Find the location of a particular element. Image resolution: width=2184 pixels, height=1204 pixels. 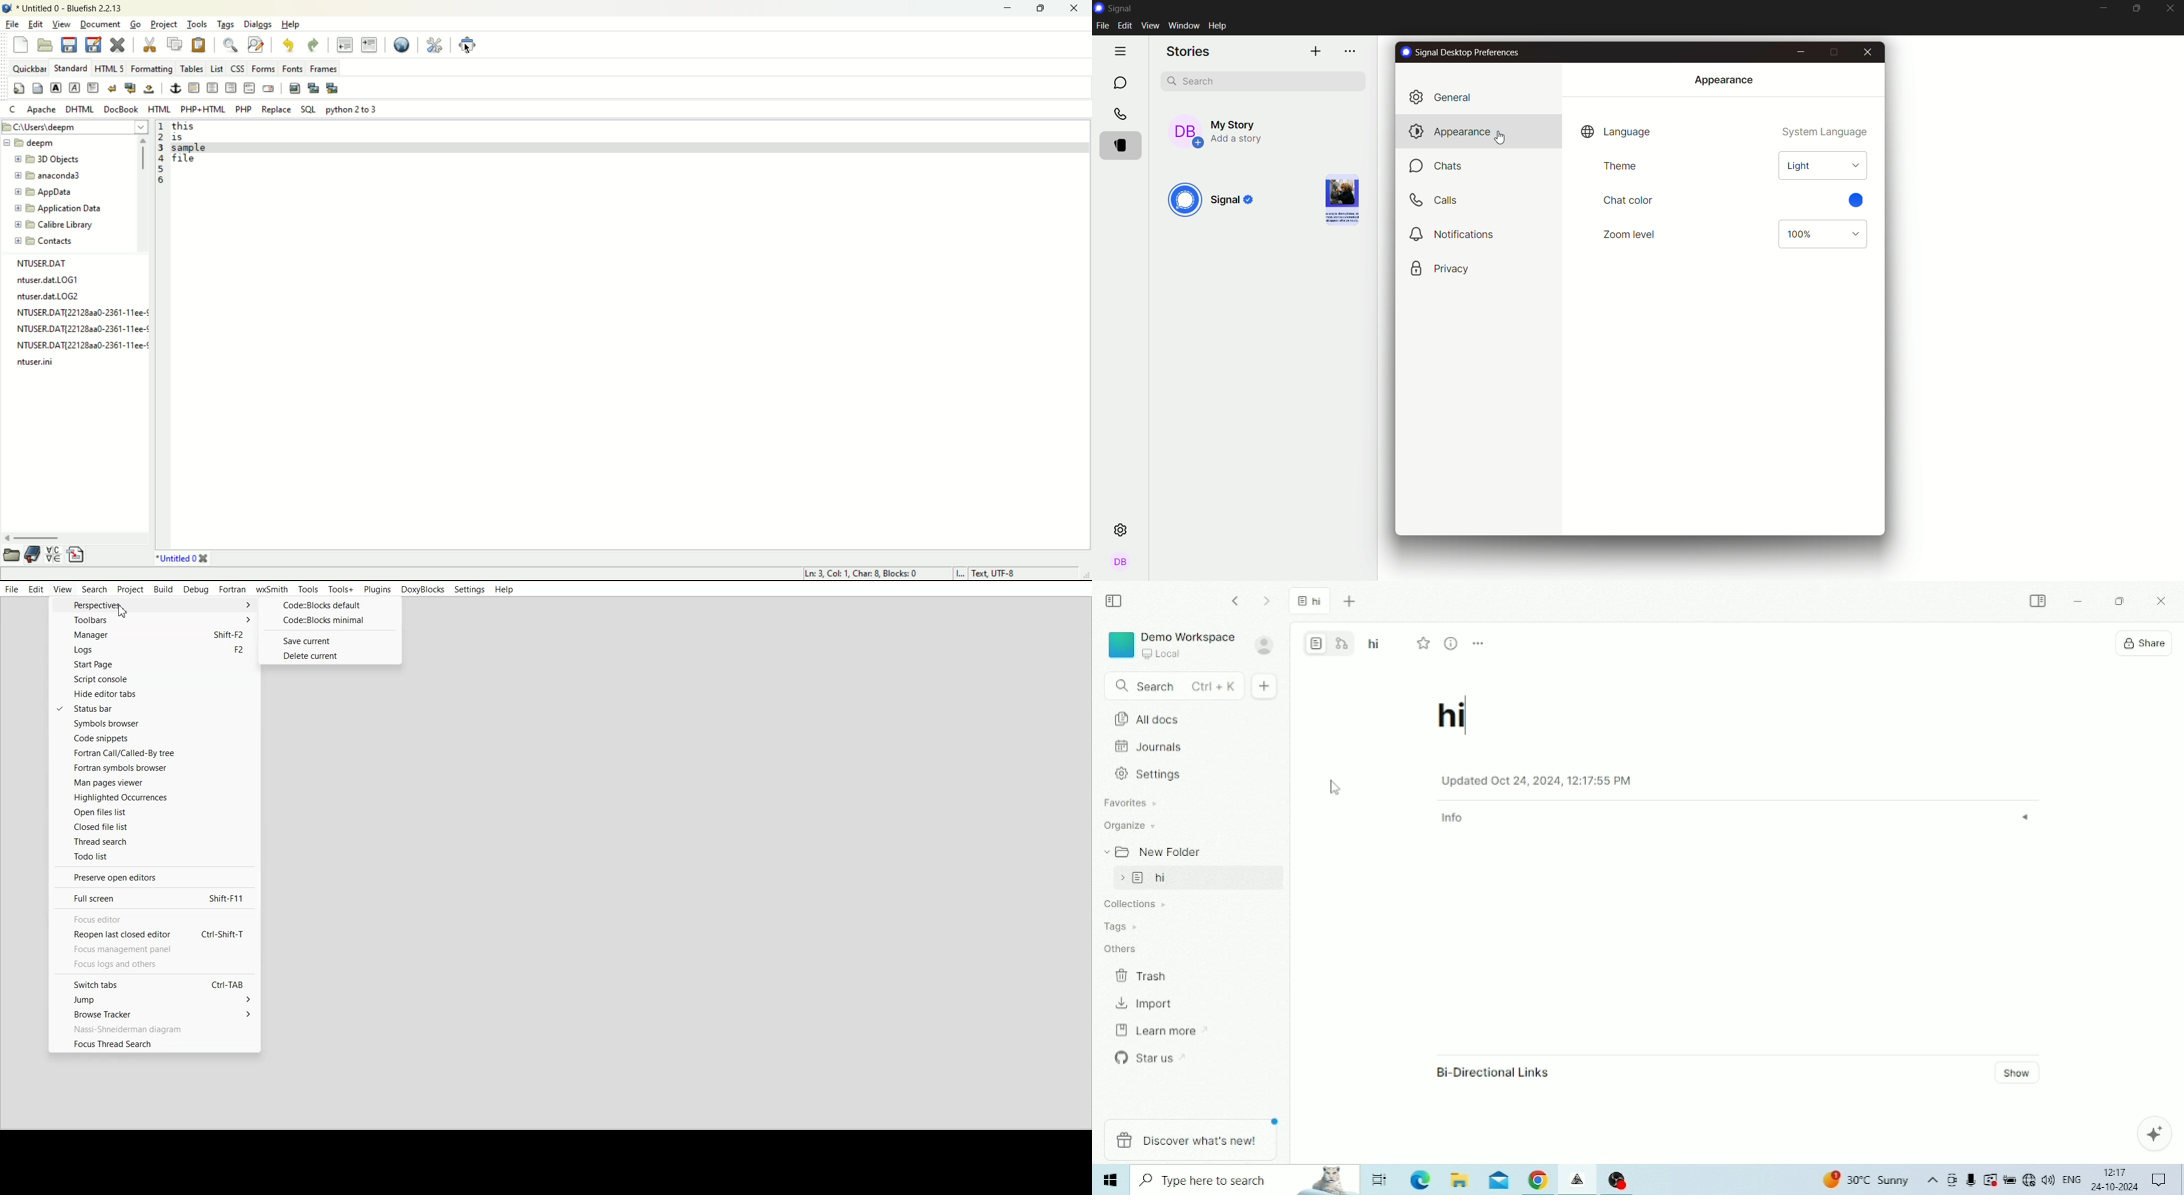

CODE::BLOCK default is located at coordinates (330, 605).